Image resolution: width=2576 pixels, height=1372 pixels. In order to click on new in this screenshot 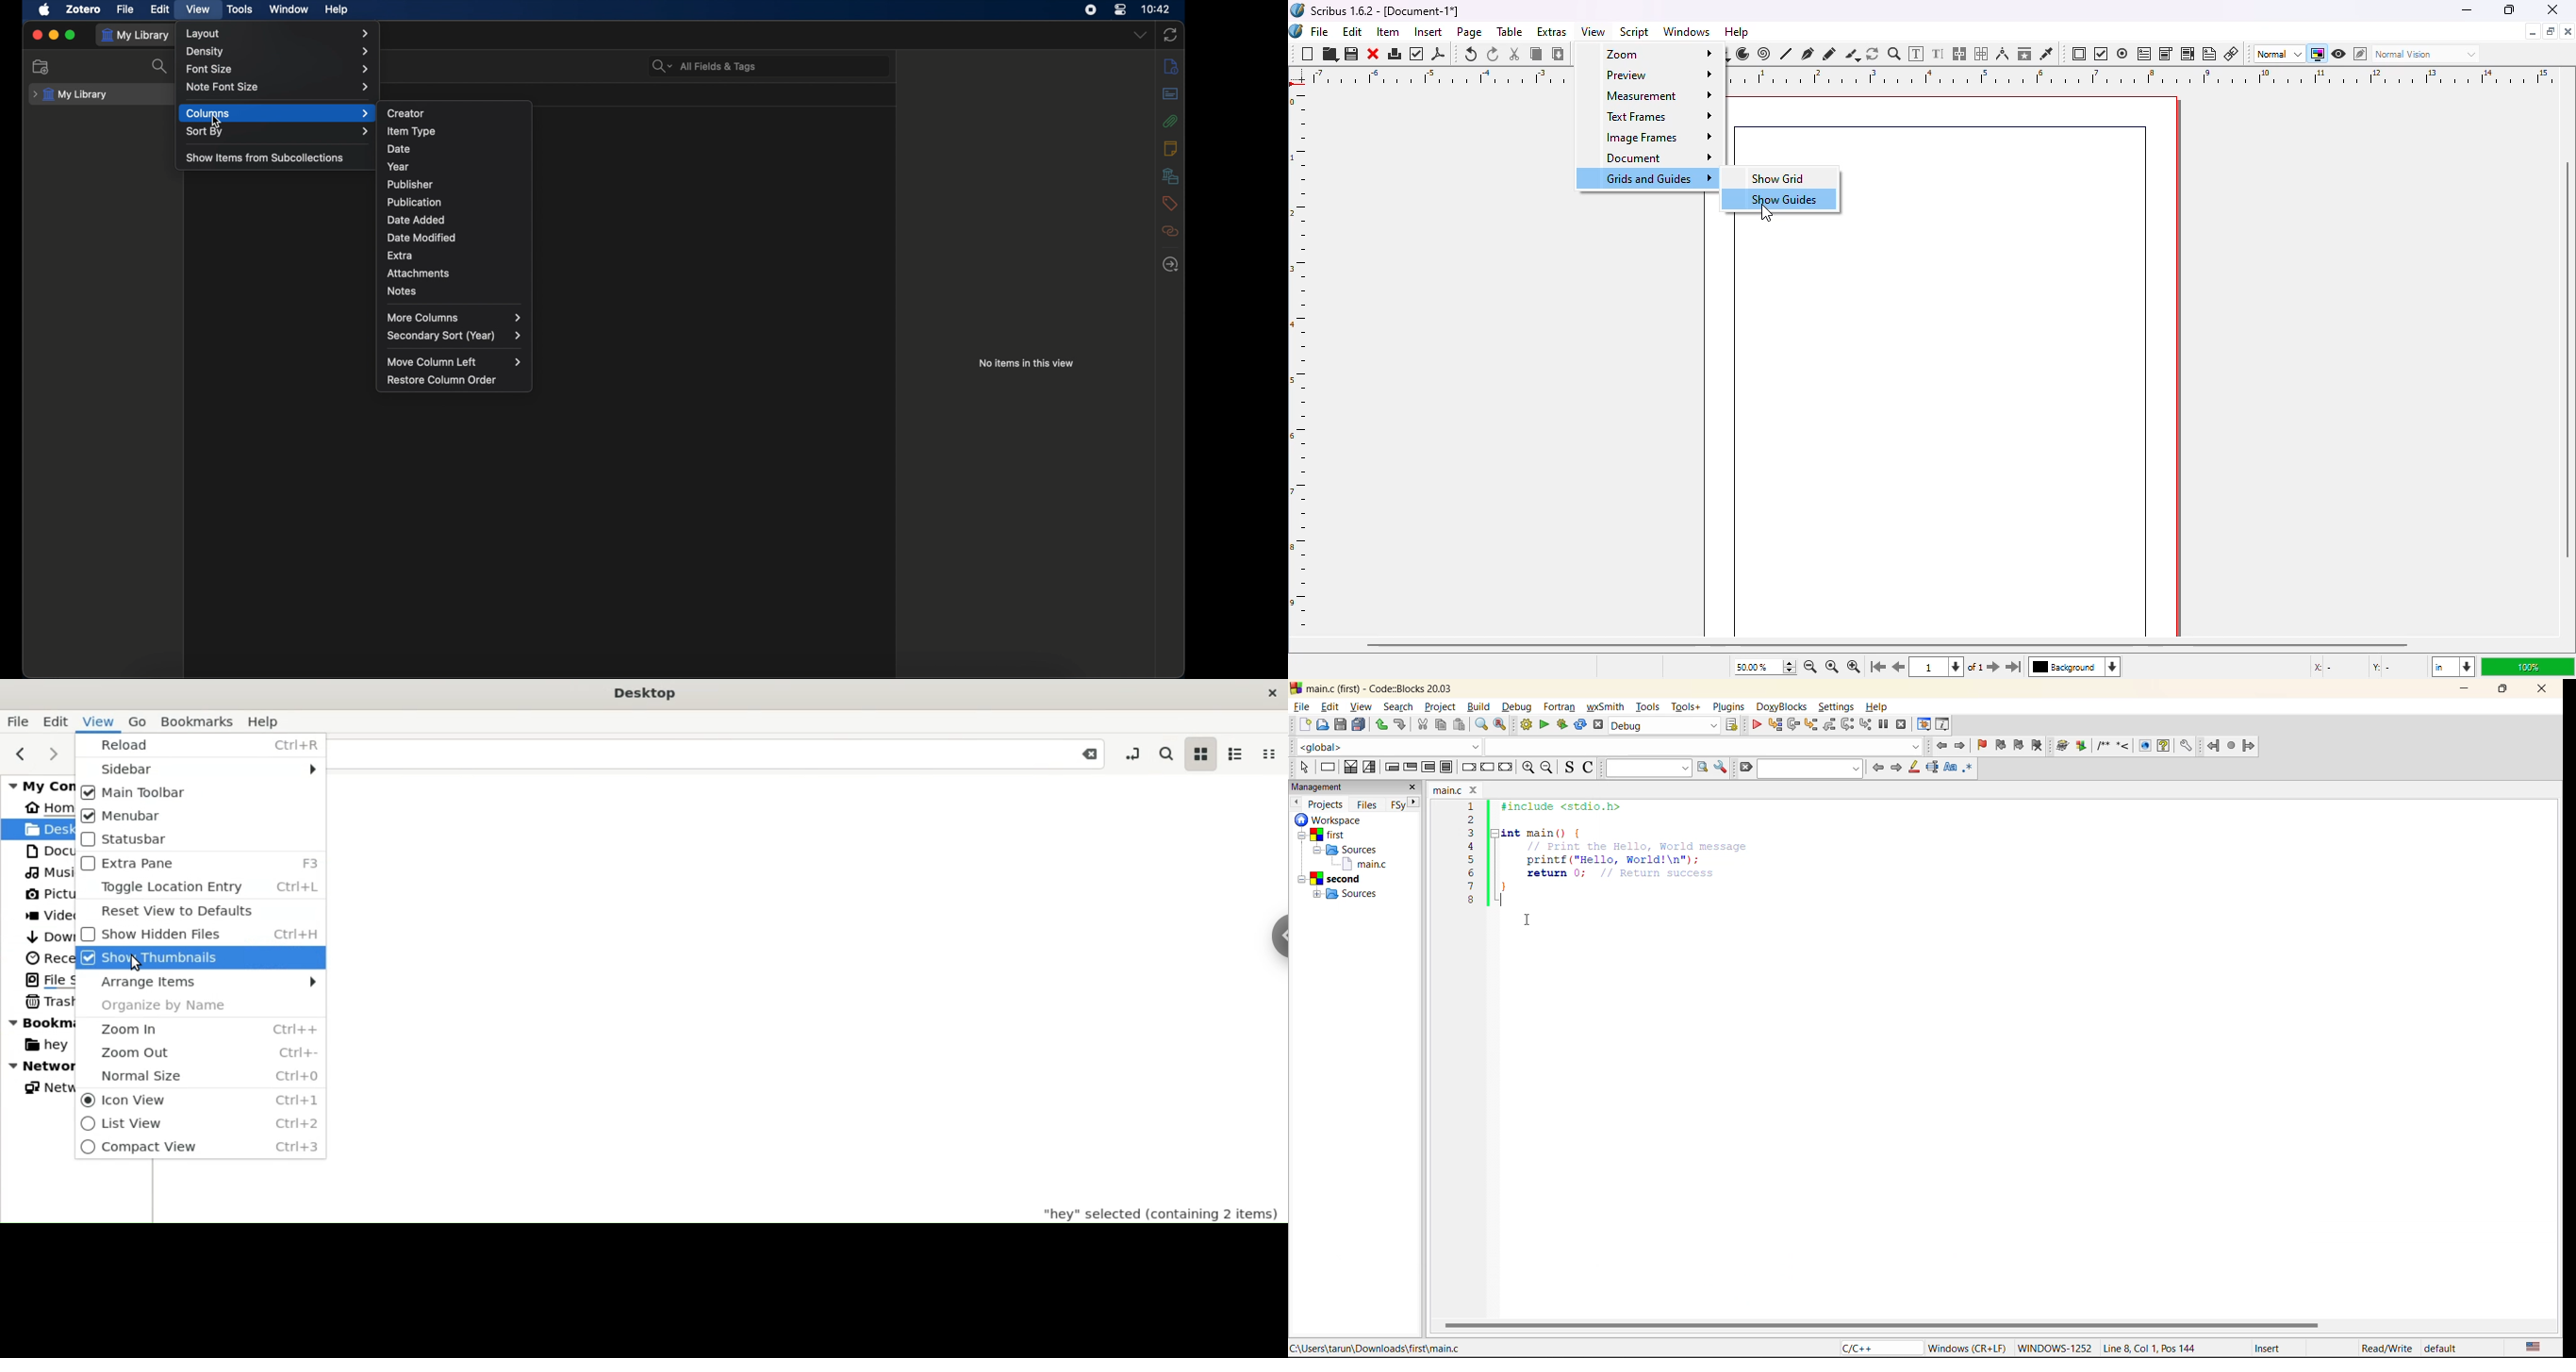, I will do `click(1307, 55)`.